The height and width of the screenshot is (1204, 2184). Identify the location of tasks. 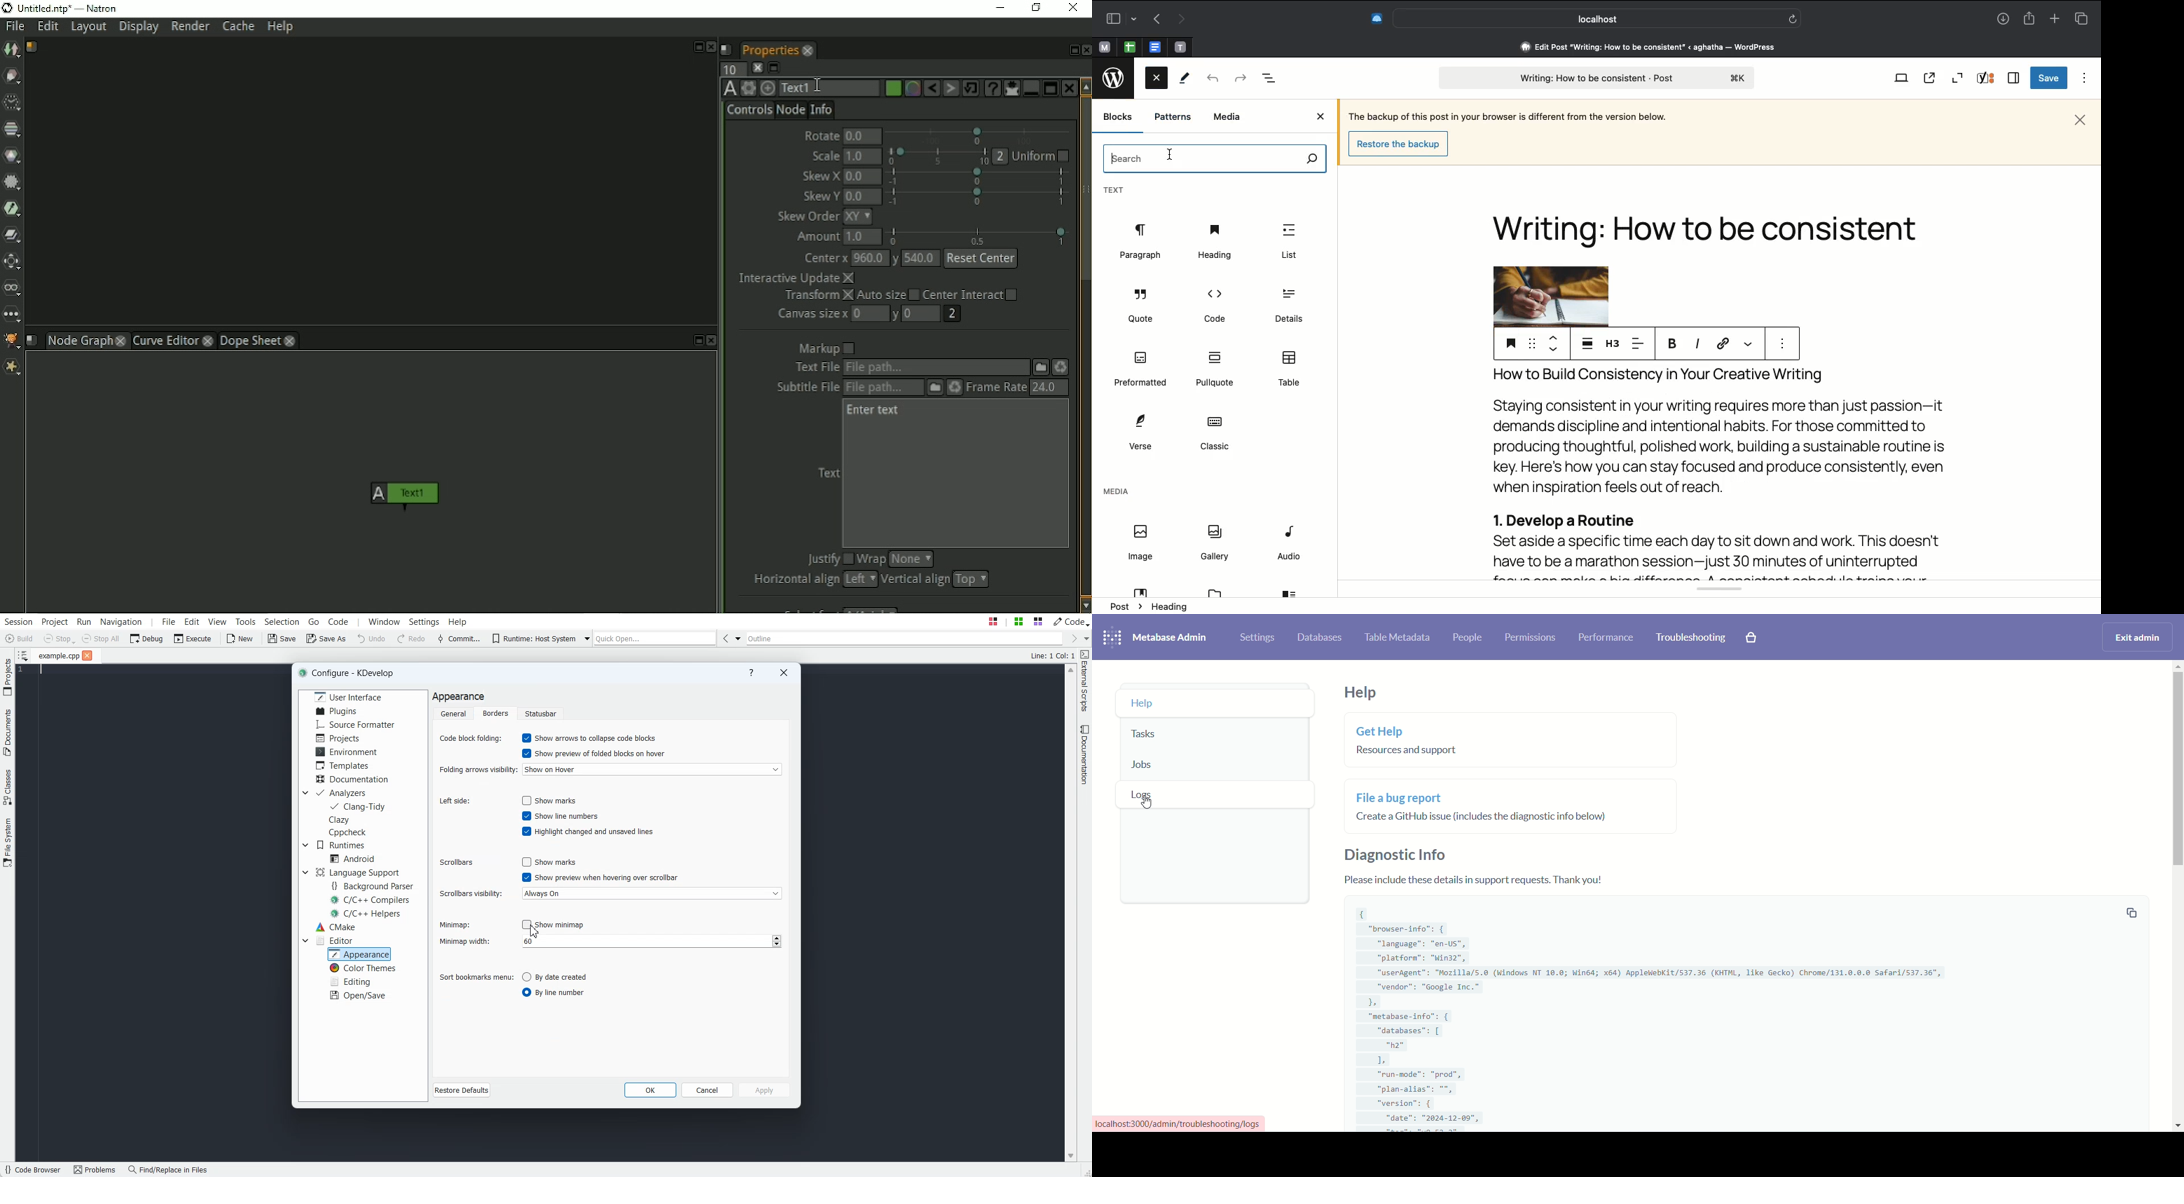
(1218, 737).